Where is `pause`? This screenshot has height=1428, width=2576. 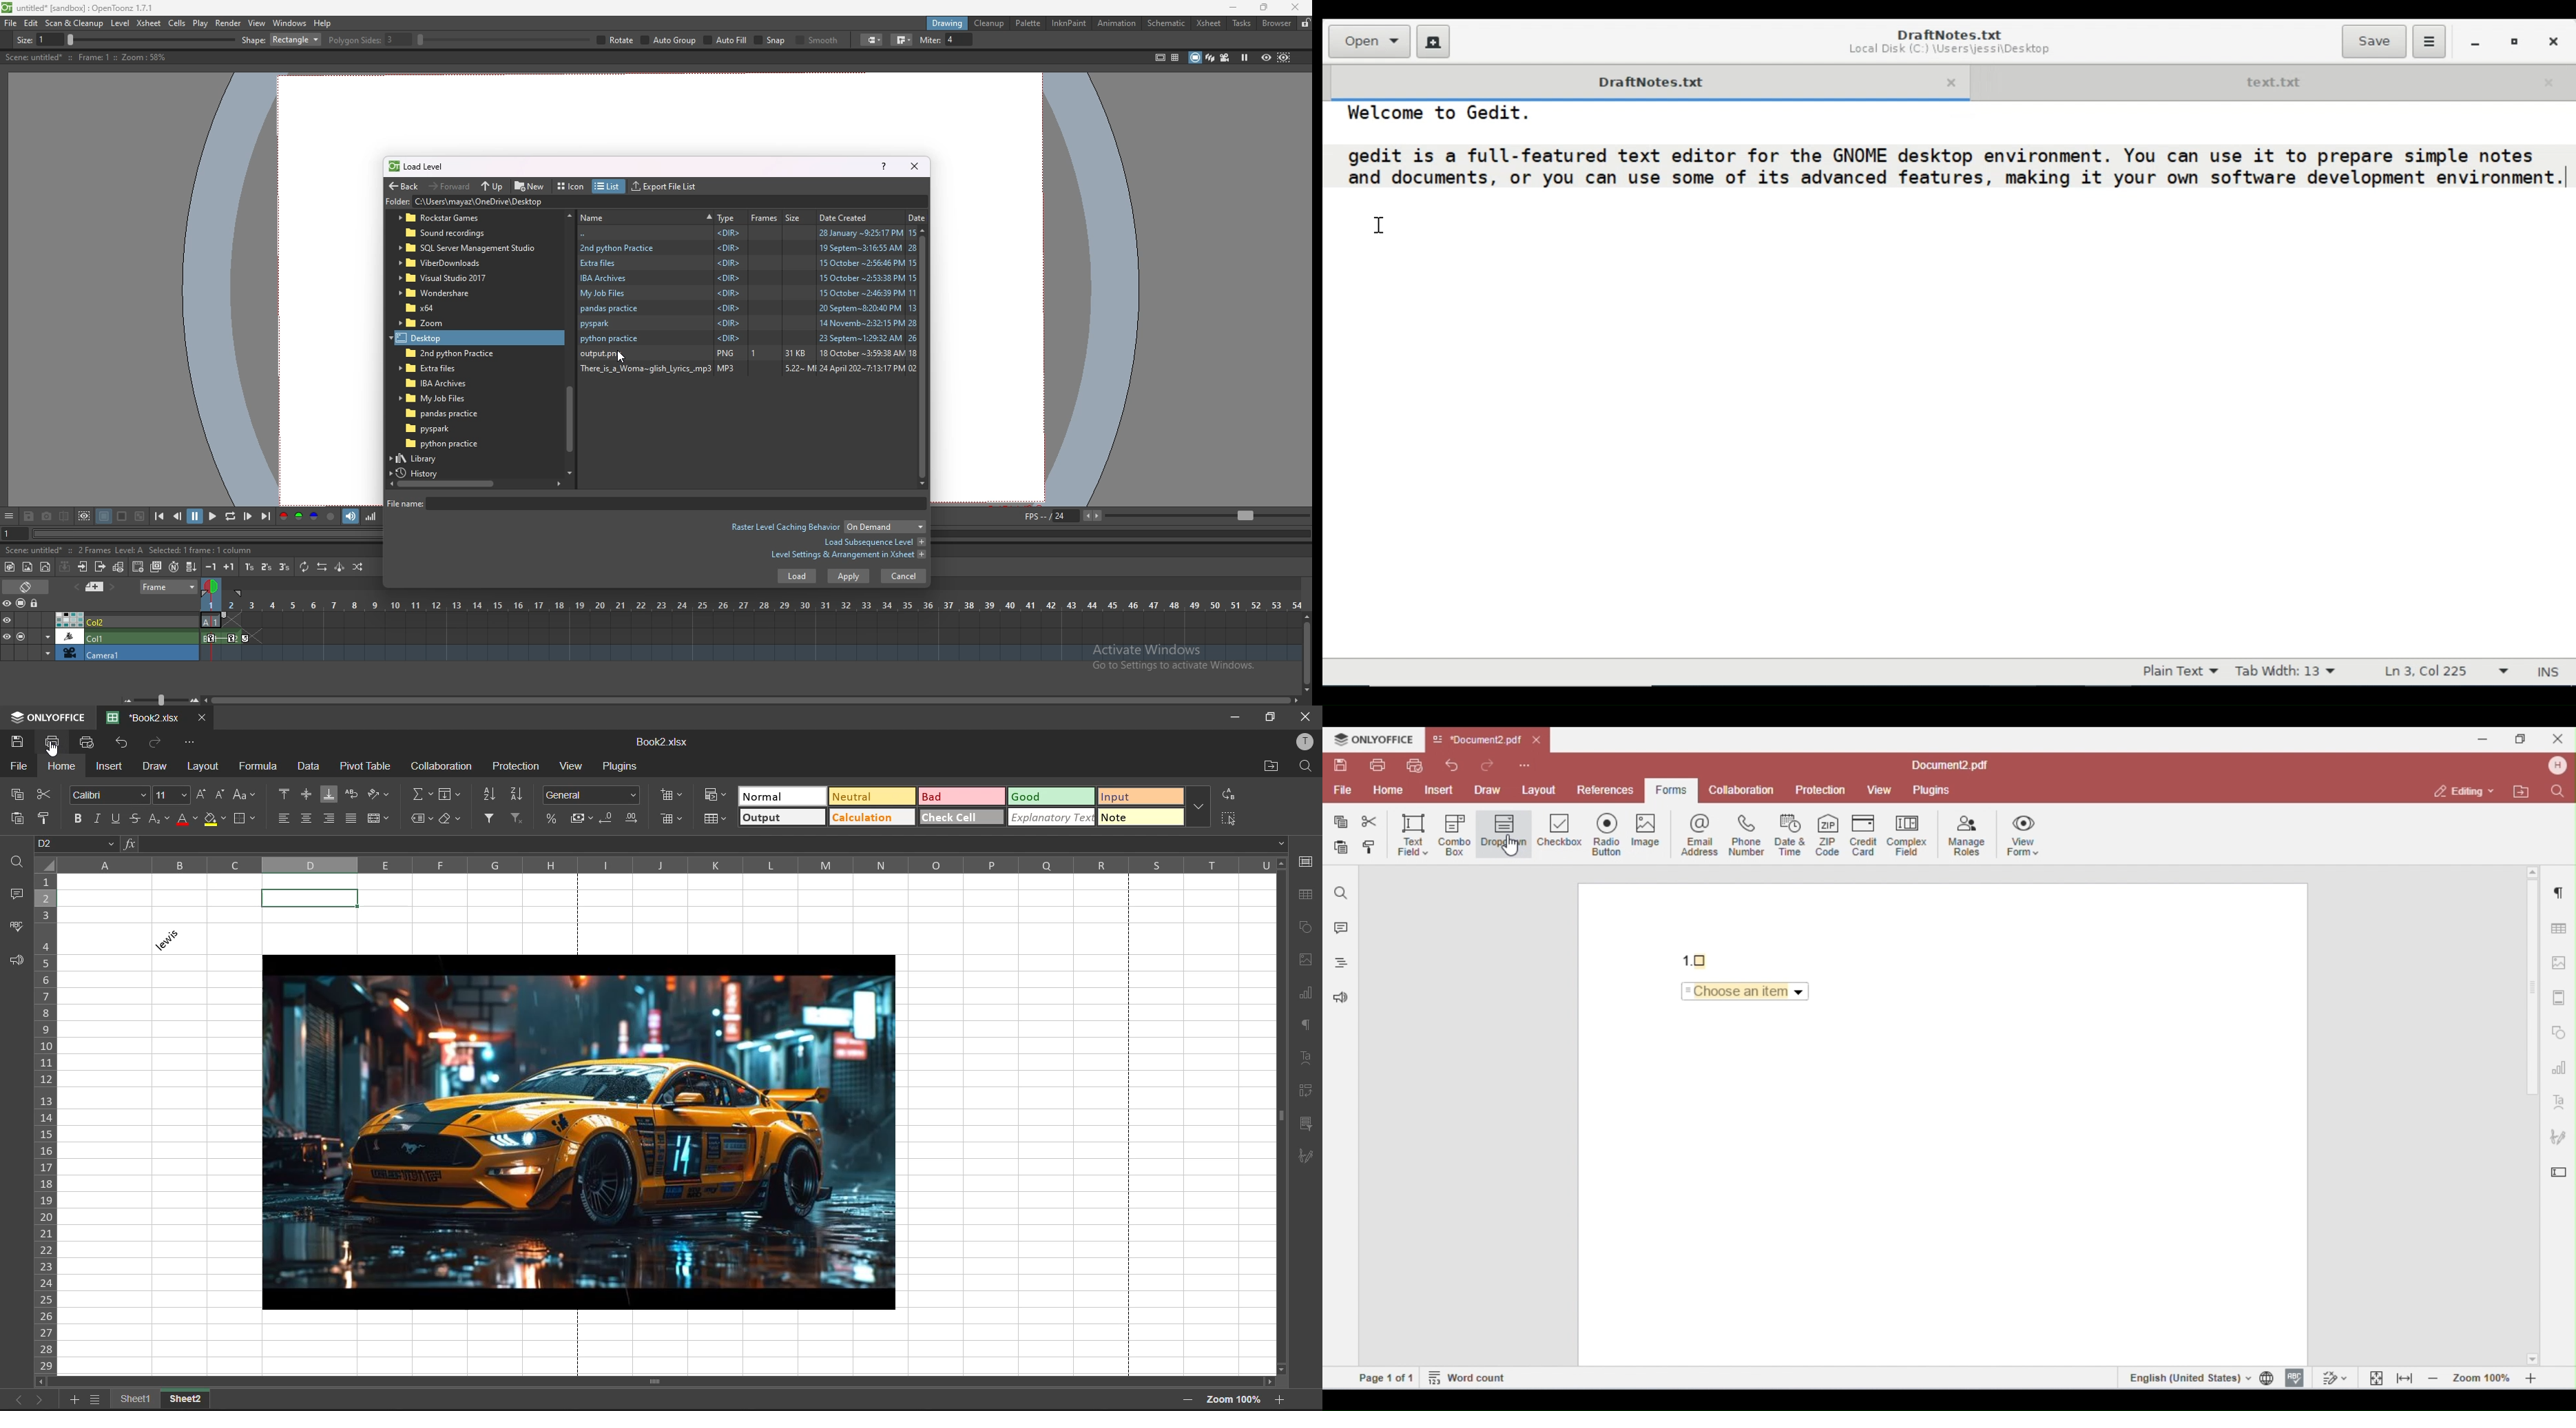
pause is located at coordinates (195, 516).